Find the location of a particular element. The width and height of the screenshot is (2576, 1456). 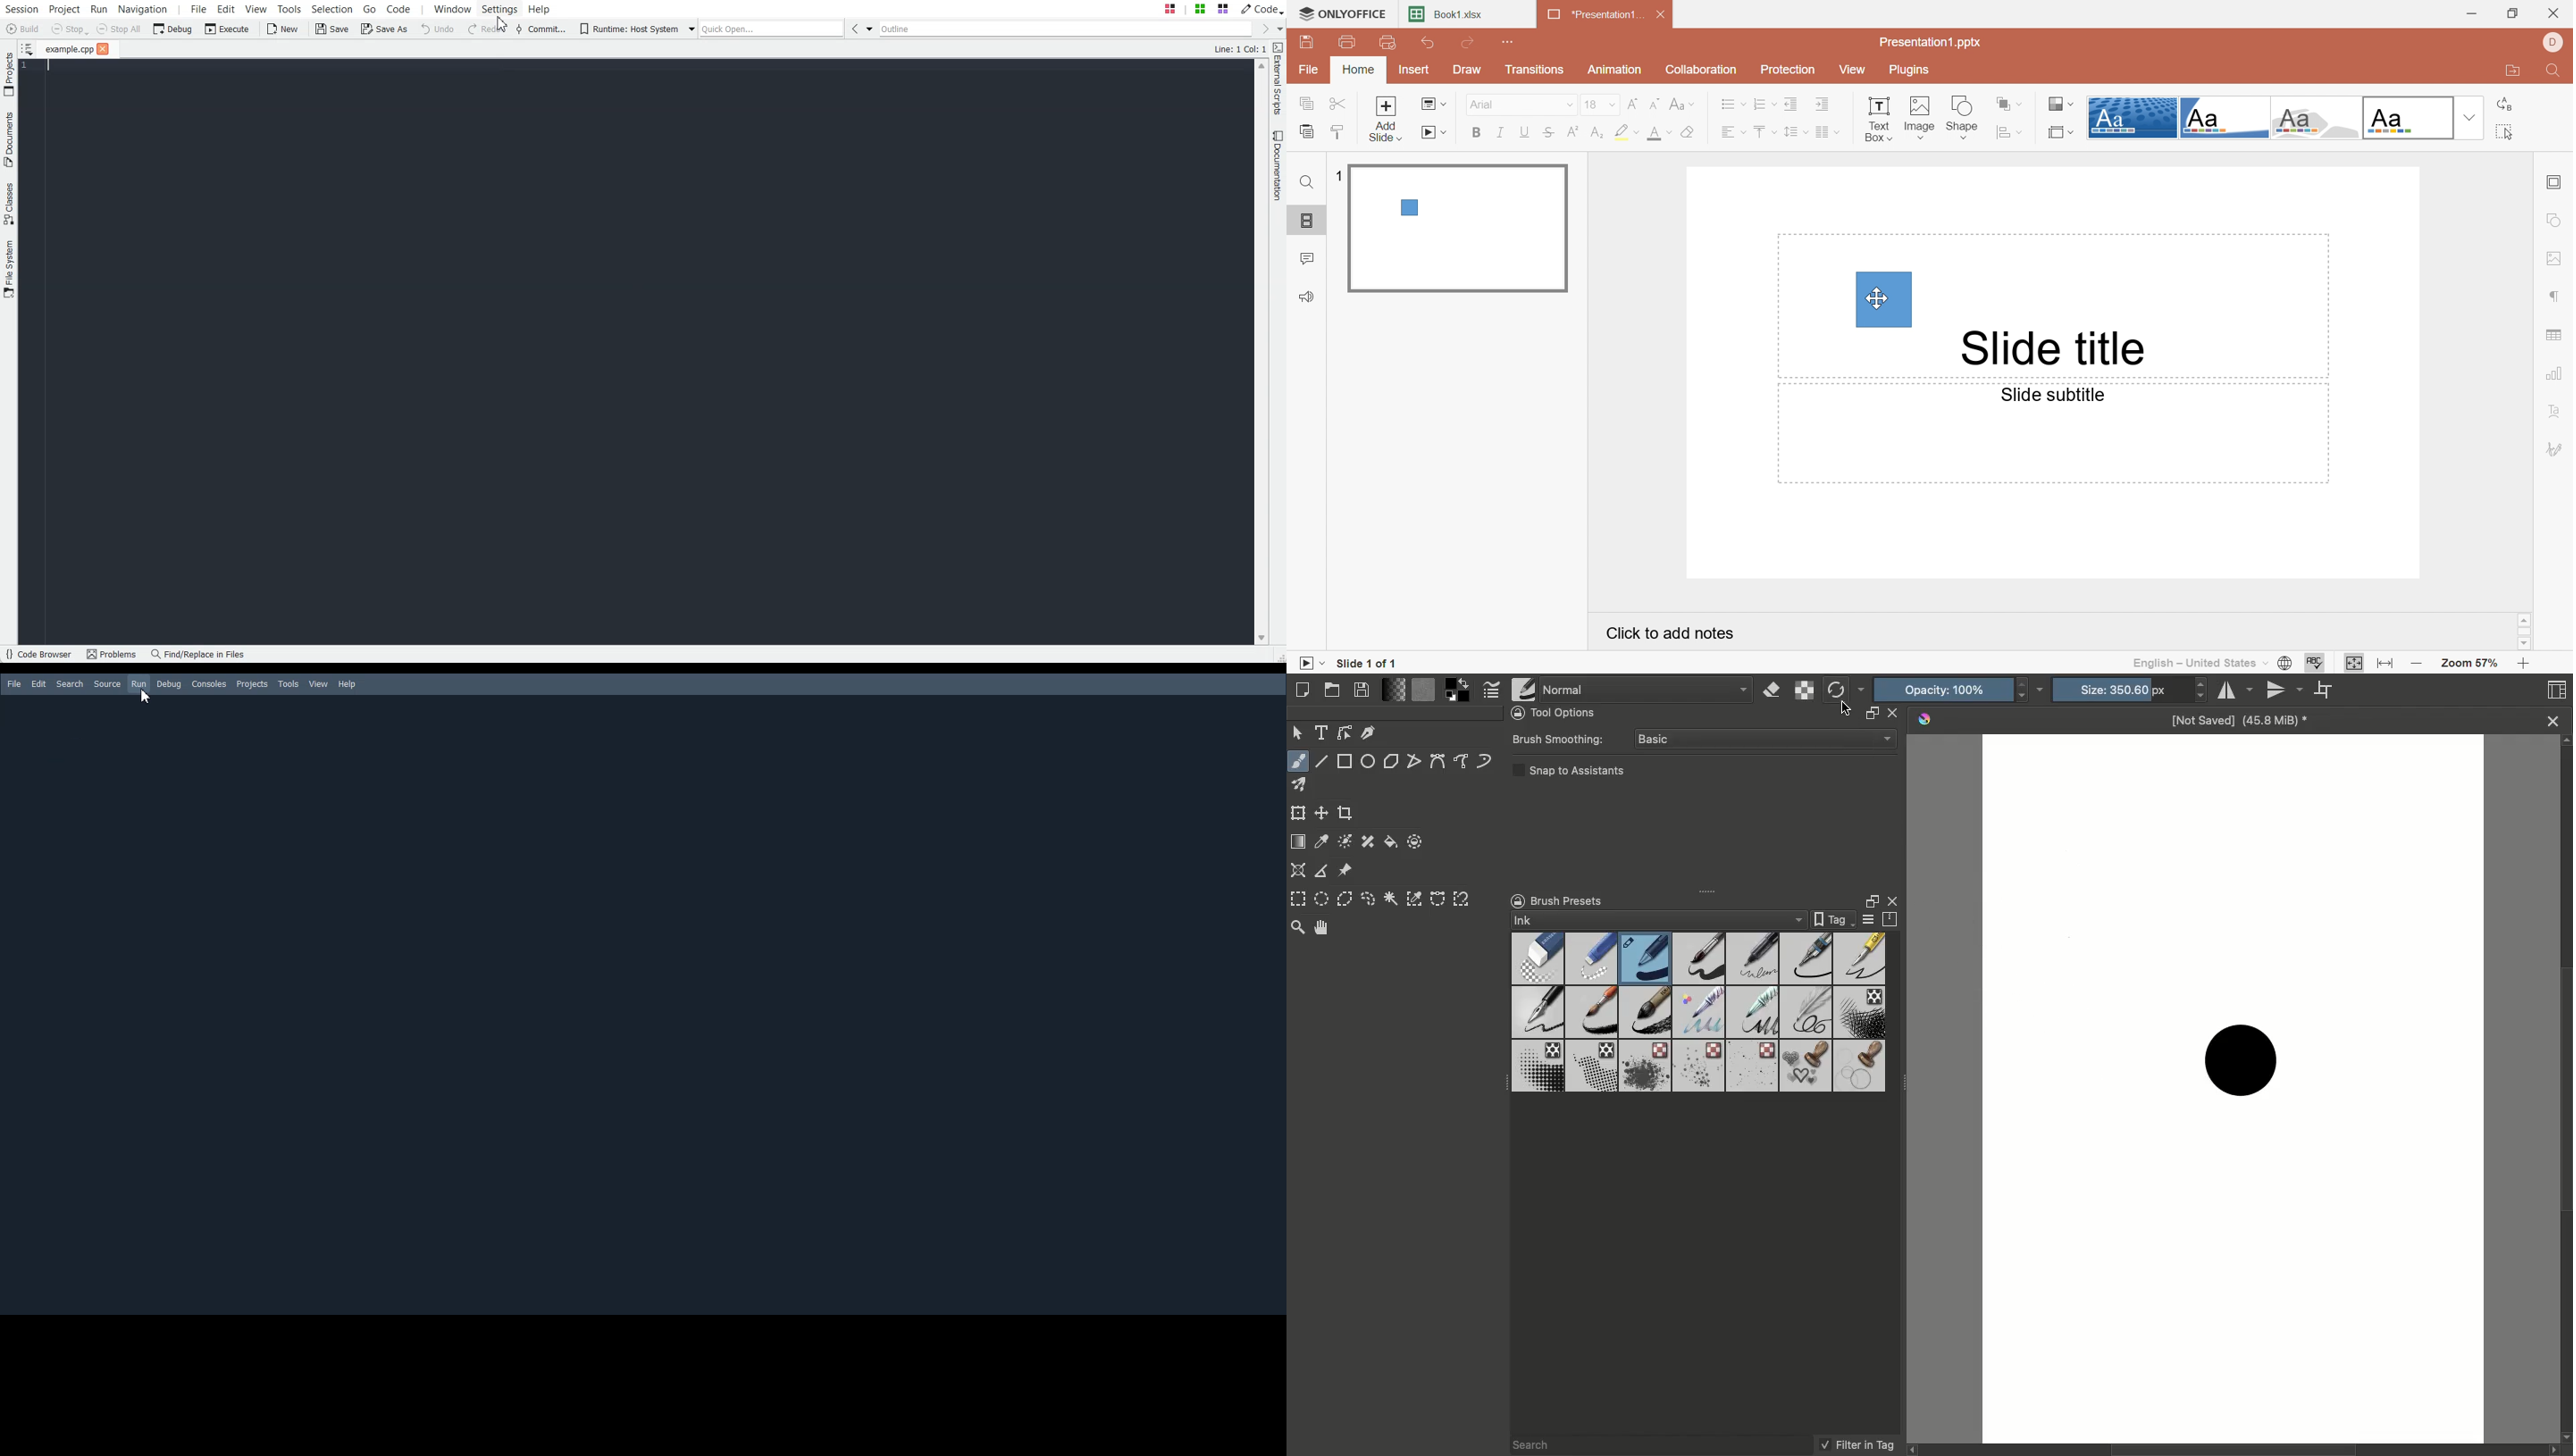

View is located at coordinates (1850, 71).